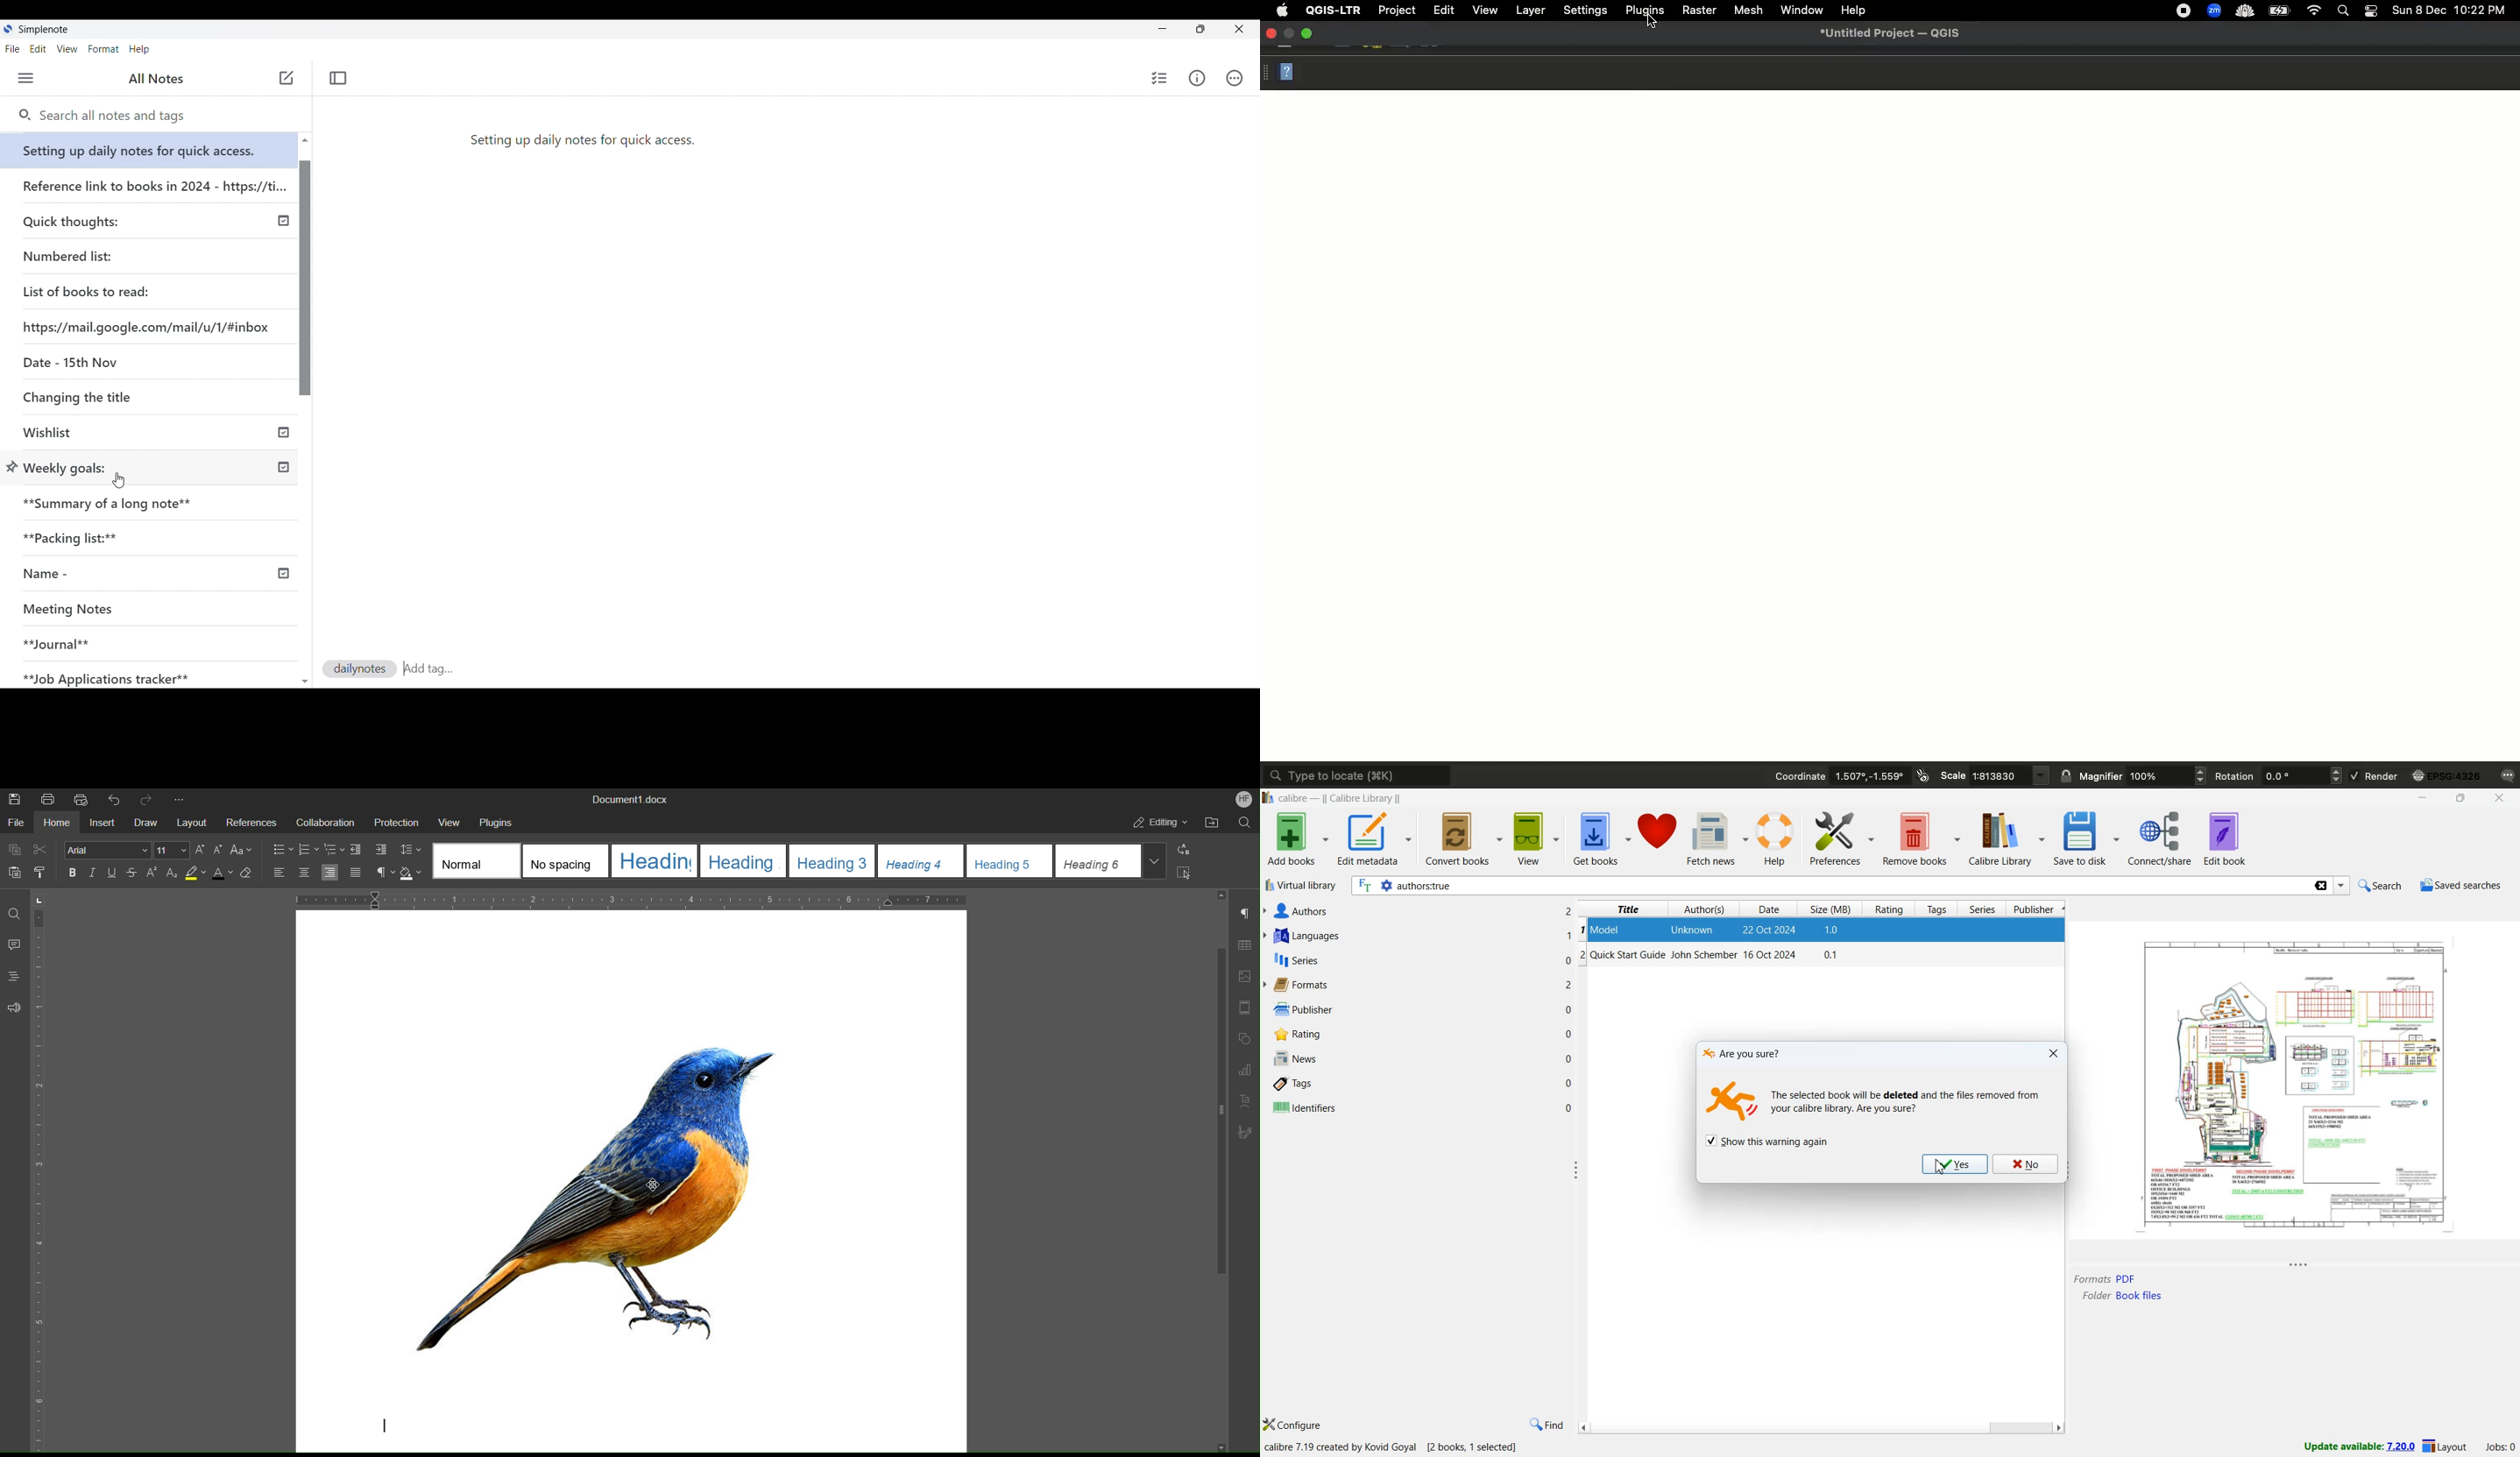 This screenshot has height=1484, width=2520. I want to click on 0, so click(1570, 1033).